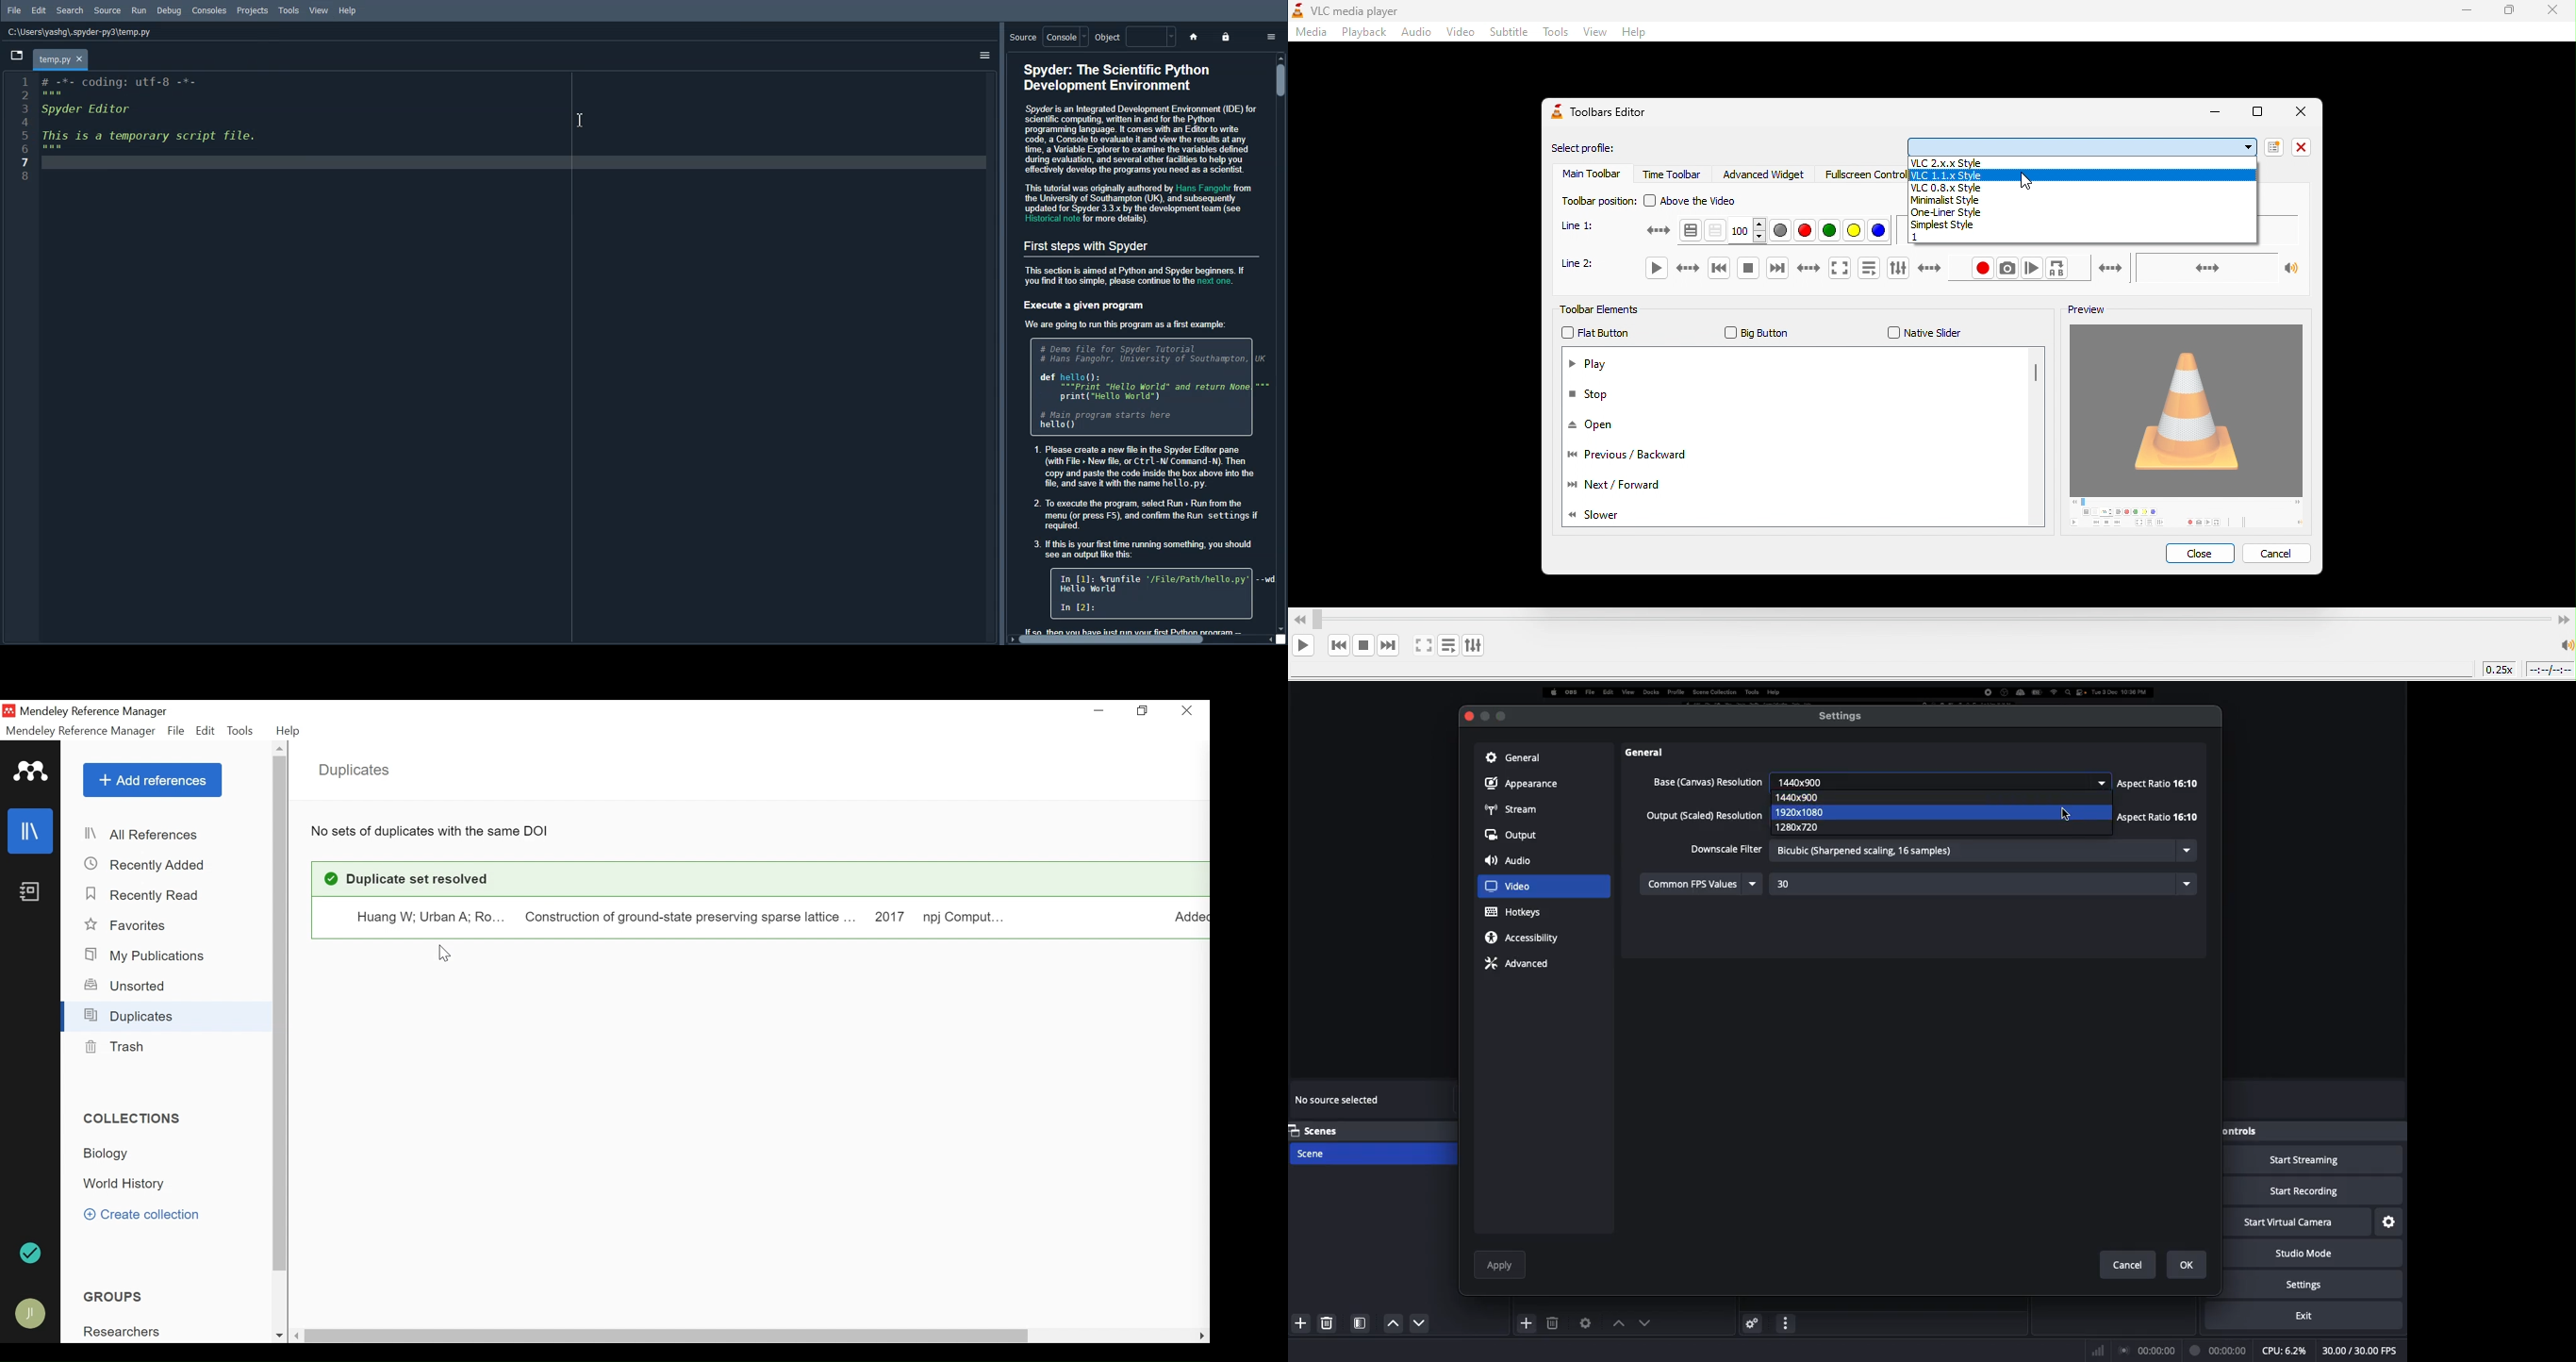 Image resolution: width=2576 pixels, height=1372 pixels. What do you see at coordinates (32, 1252) in the screenshot?
I see `Sync` at bounding box center [32, 1252].